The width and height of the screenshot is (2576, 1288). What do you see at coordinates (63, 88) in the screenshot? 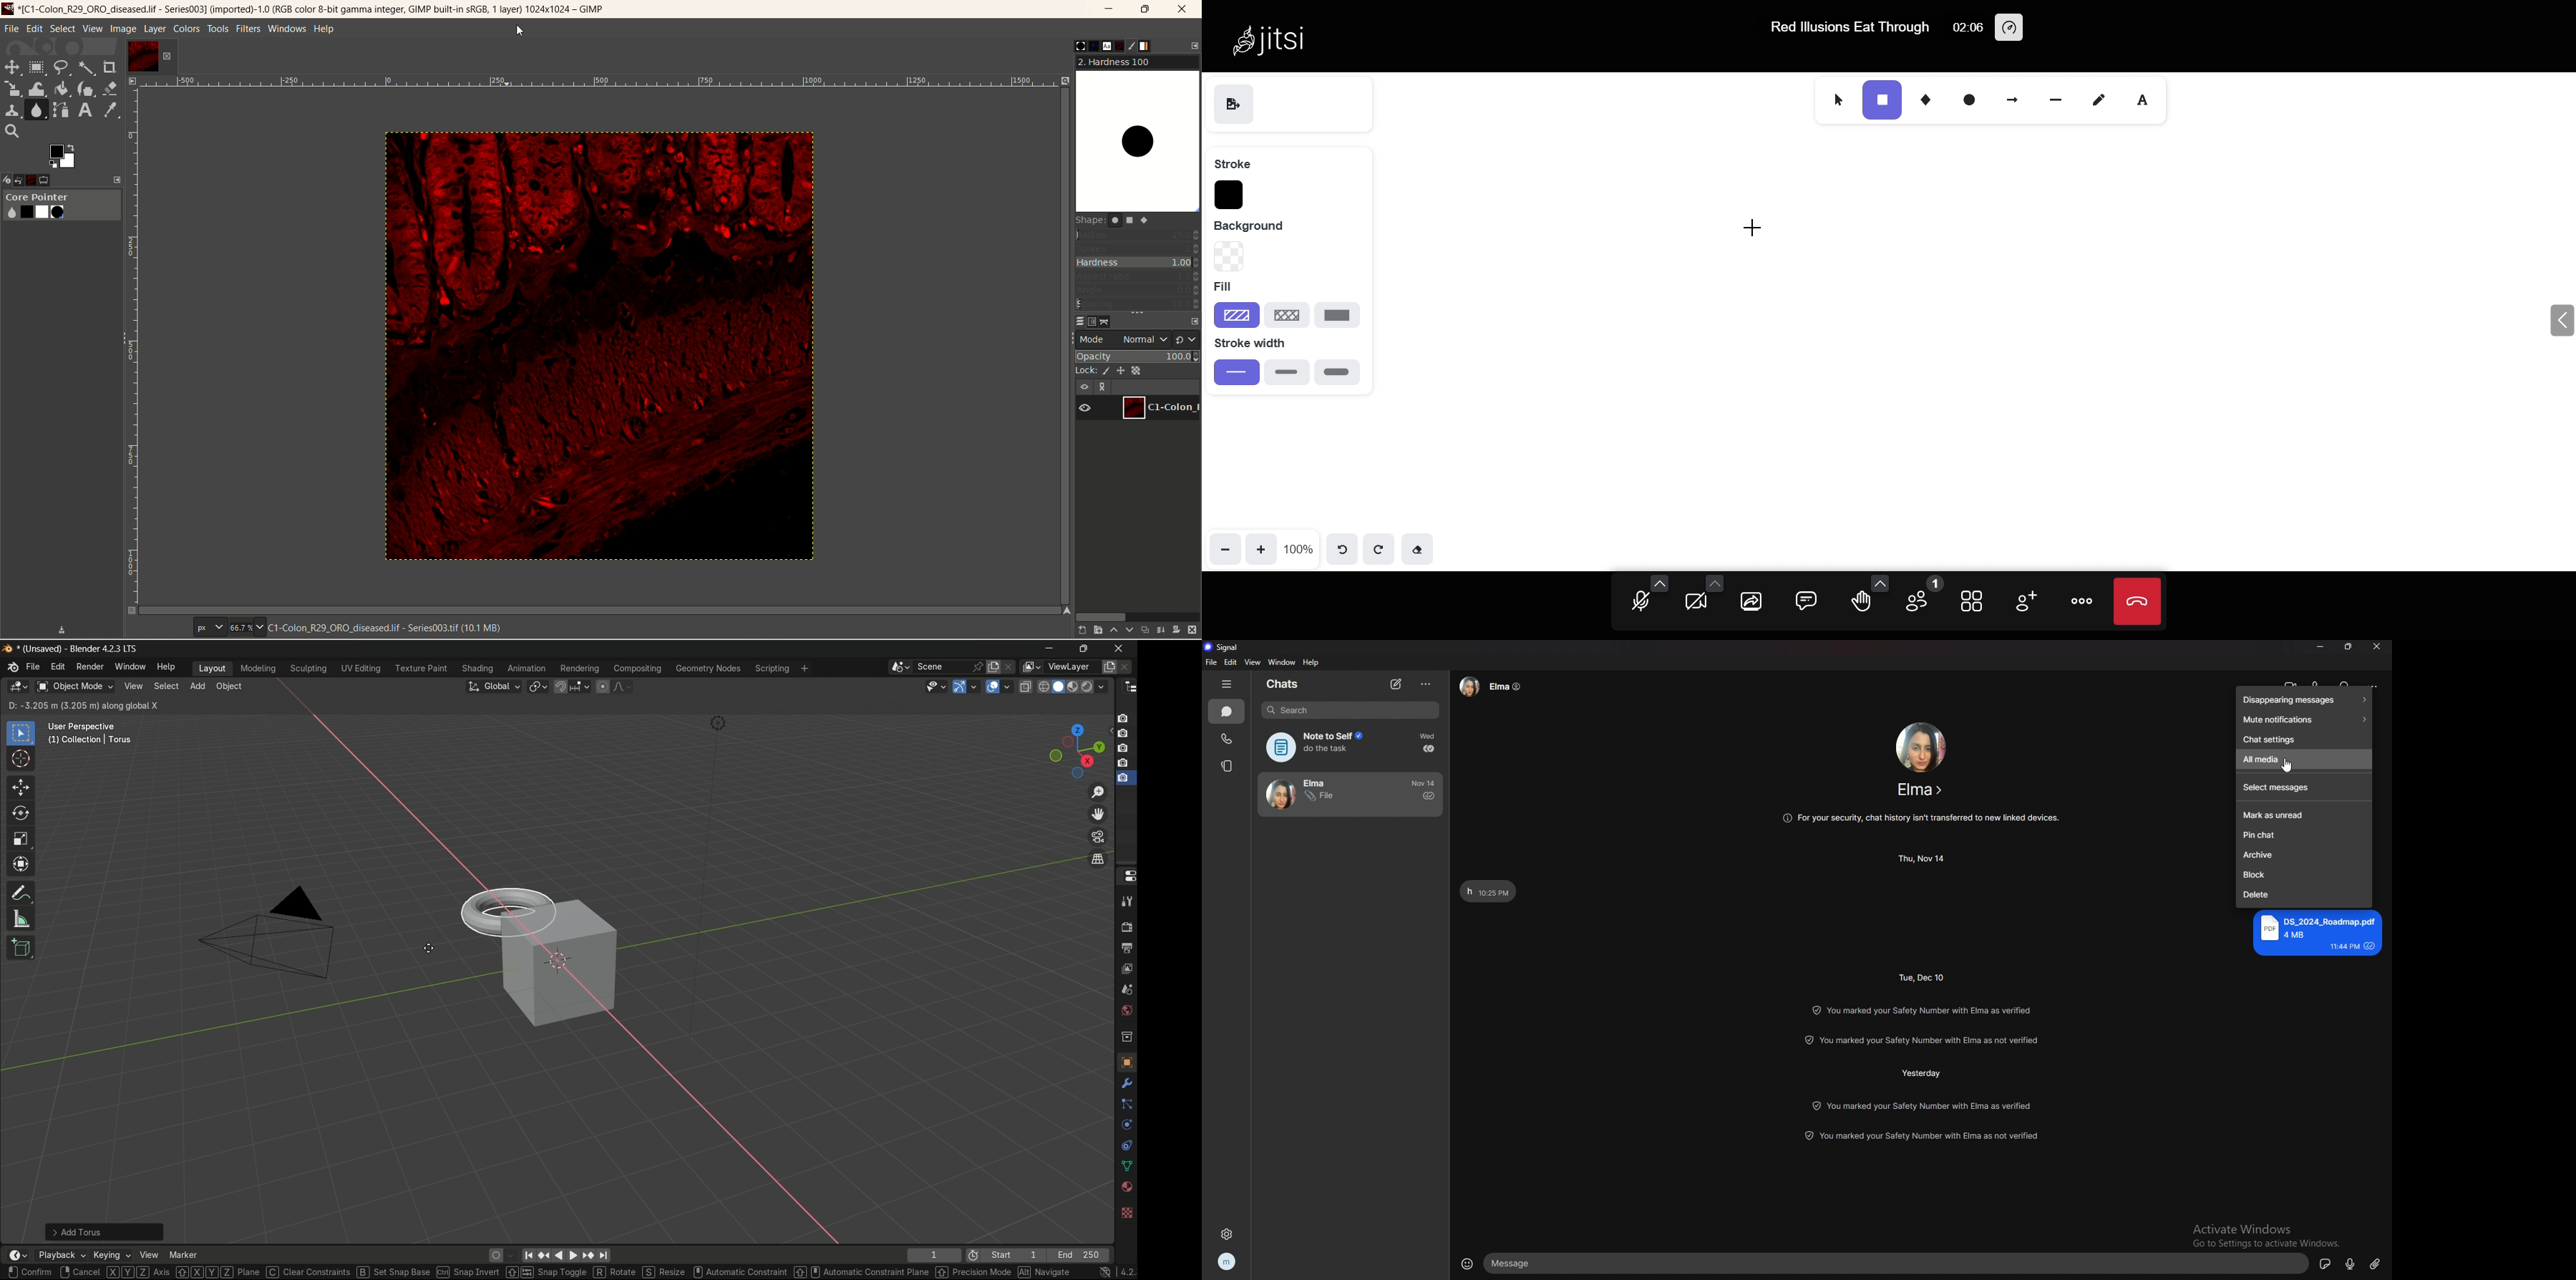
I see `paint bucket` at bounding box center [63, 88].